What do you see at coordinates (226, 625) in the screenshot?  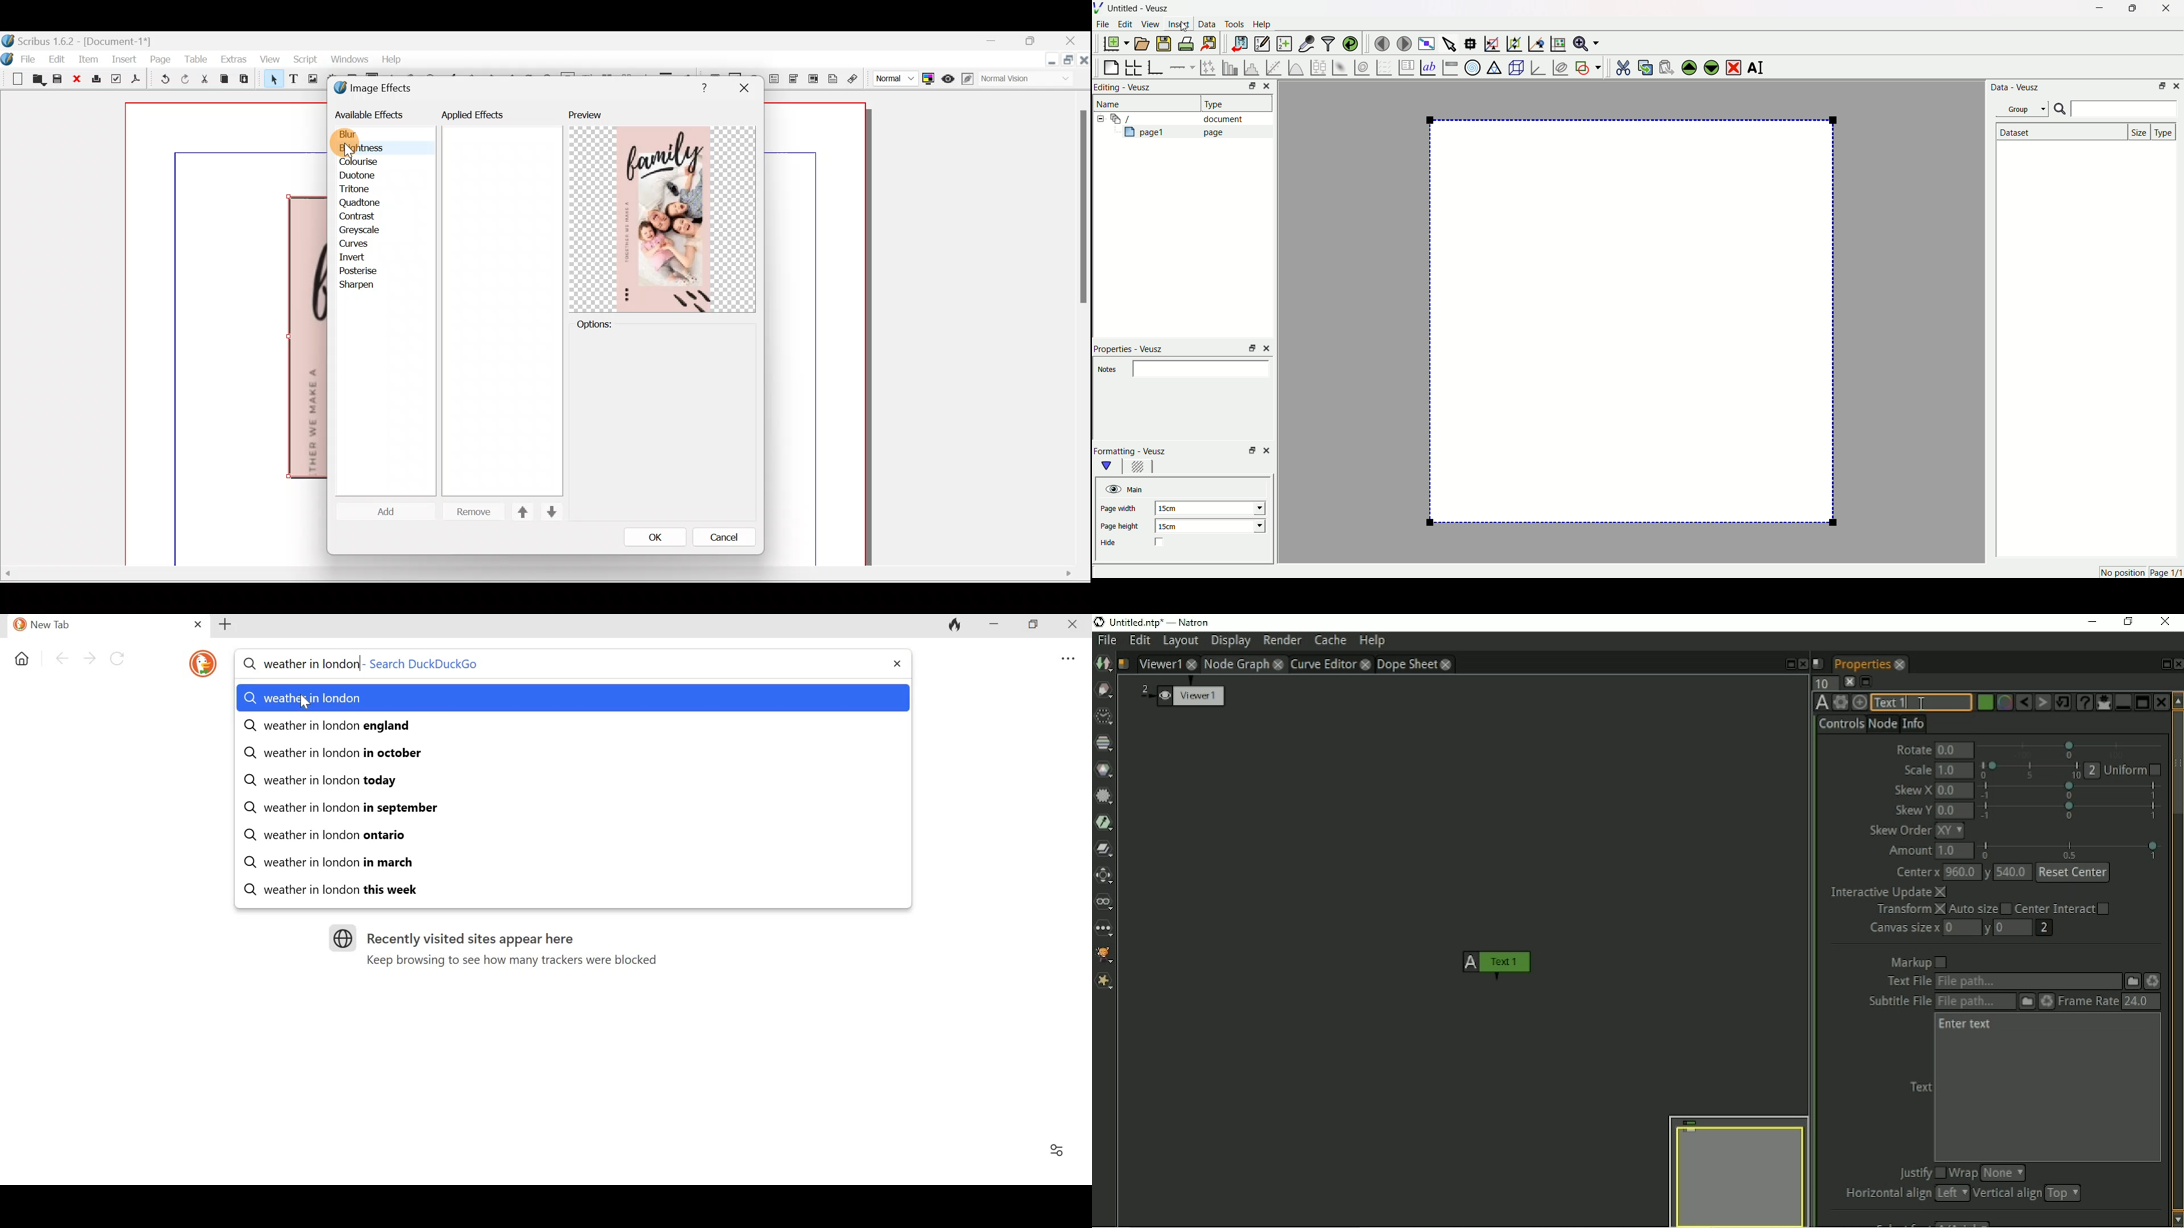 I see `Add new tab` at bounding box center [226, 625].